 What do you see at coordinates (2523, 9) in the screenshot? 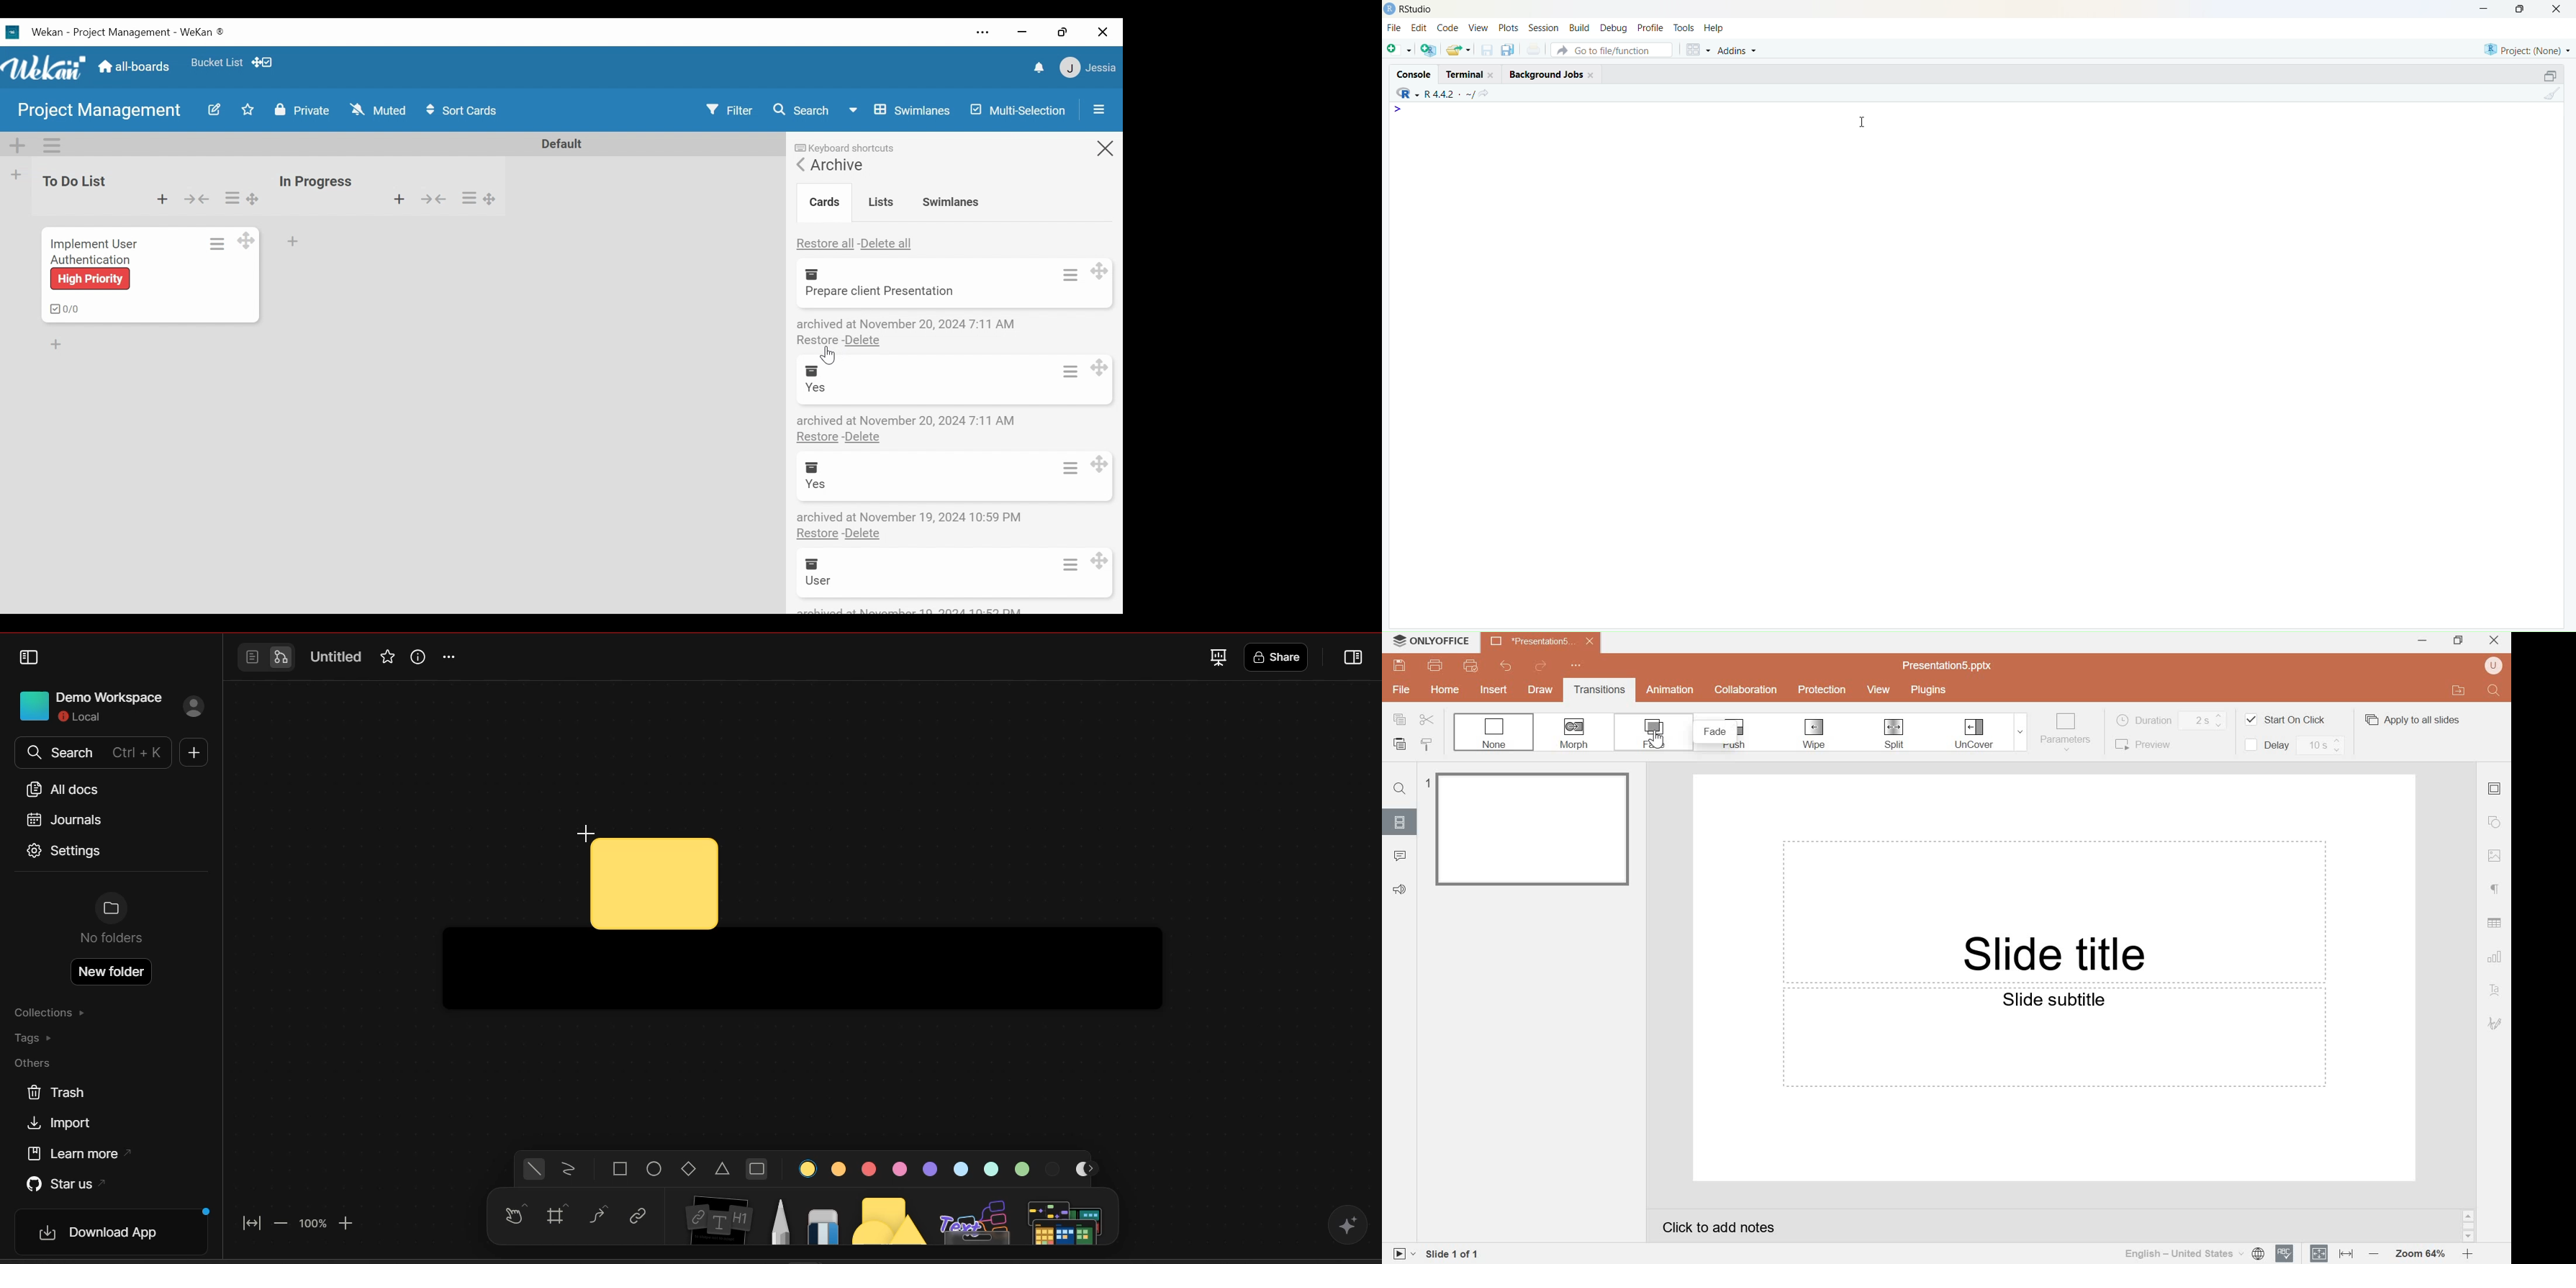
I see `maximise` at bounding box center [2523, 9].